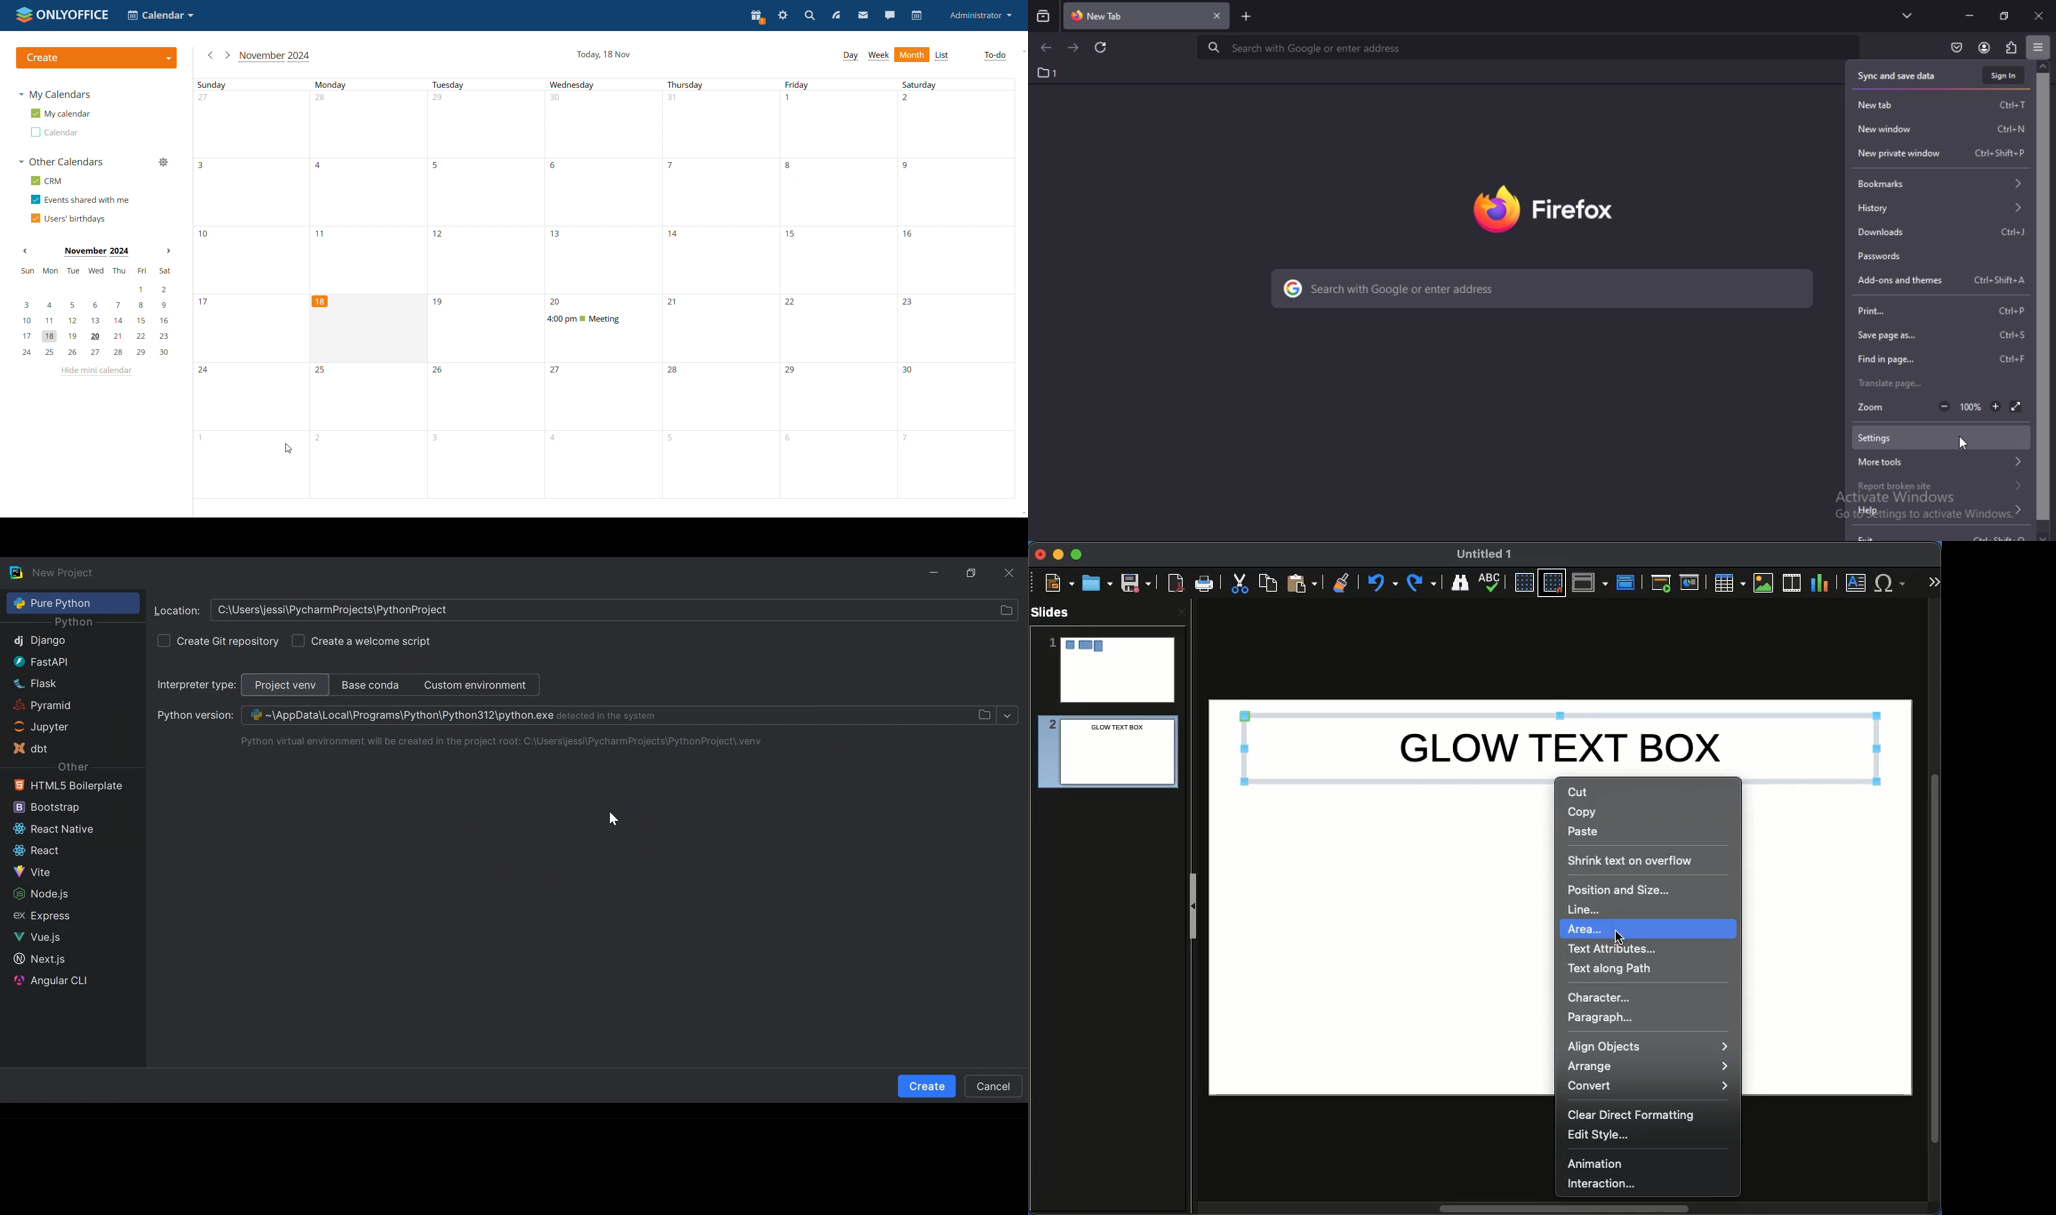 Image resolution: width=2072 pixels, height=1232 pixels. What do you see at coordinates (63, 15) in the screenshot?
I see `logo` at bounding box center [63, 15].